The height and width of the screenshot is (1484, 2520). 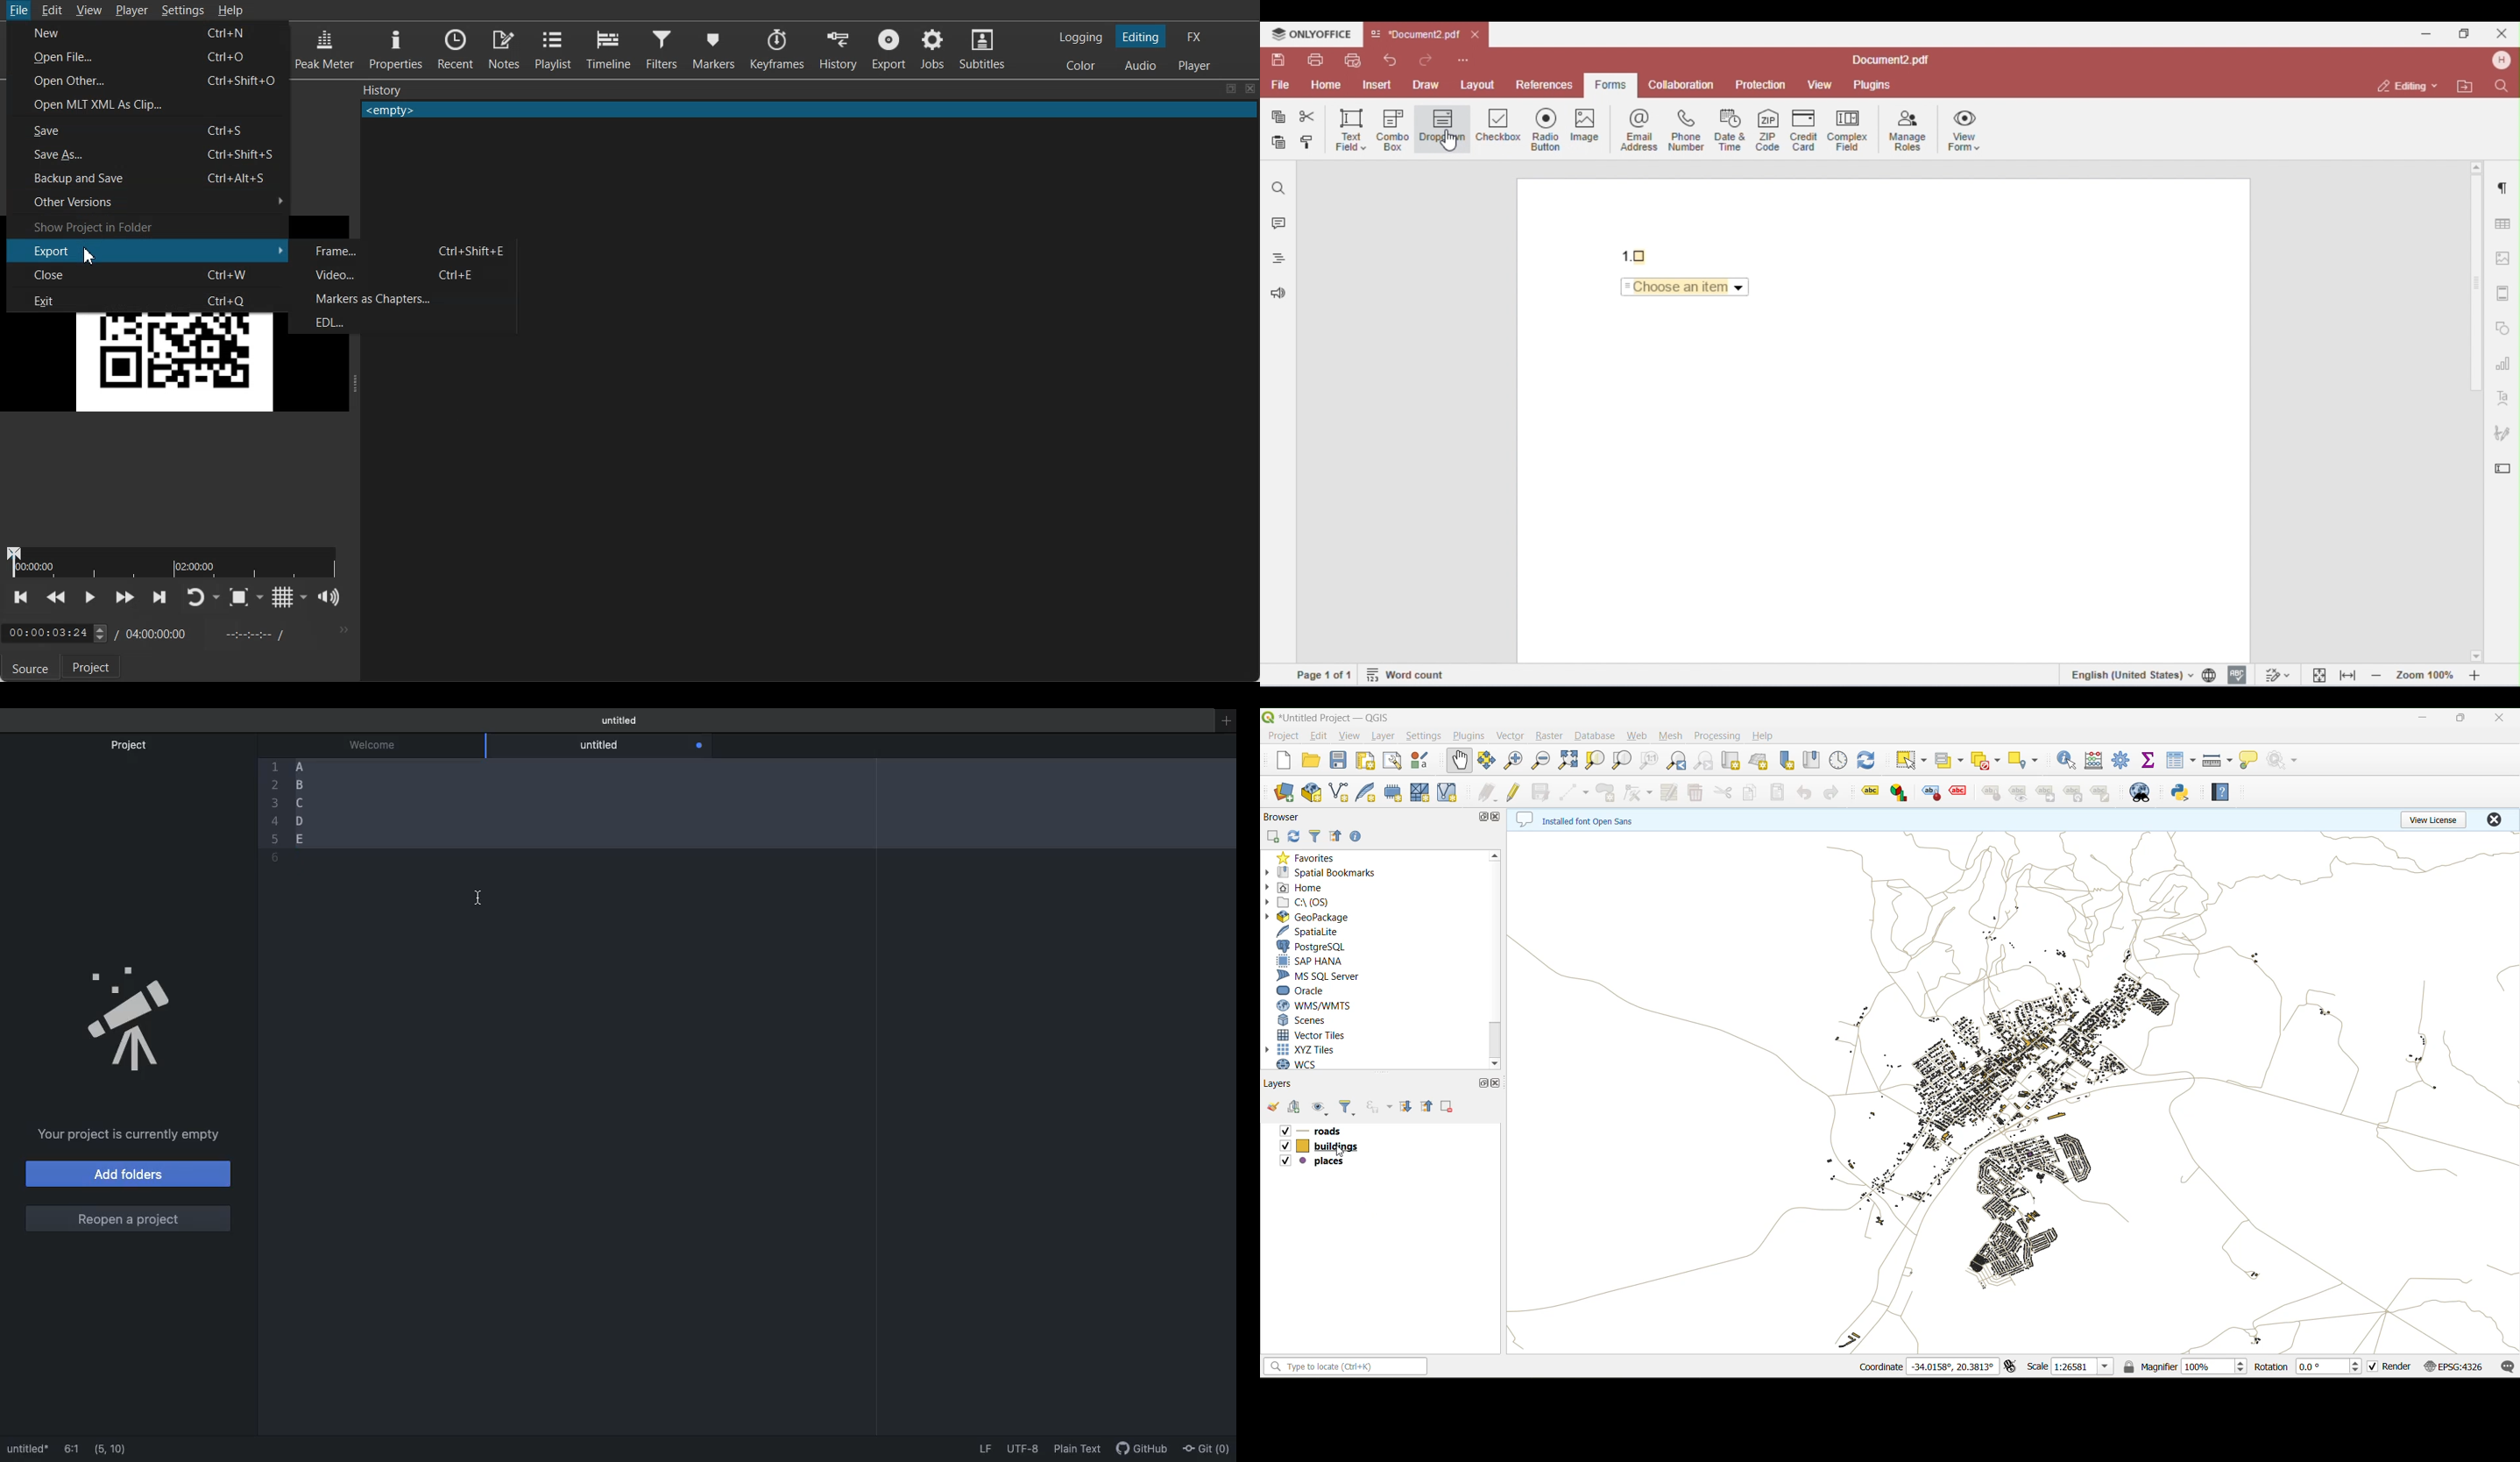 What do you see at coordinates (1841, 760) in the screenshot?
I see `control panel` at bounding box center [1841, 760].